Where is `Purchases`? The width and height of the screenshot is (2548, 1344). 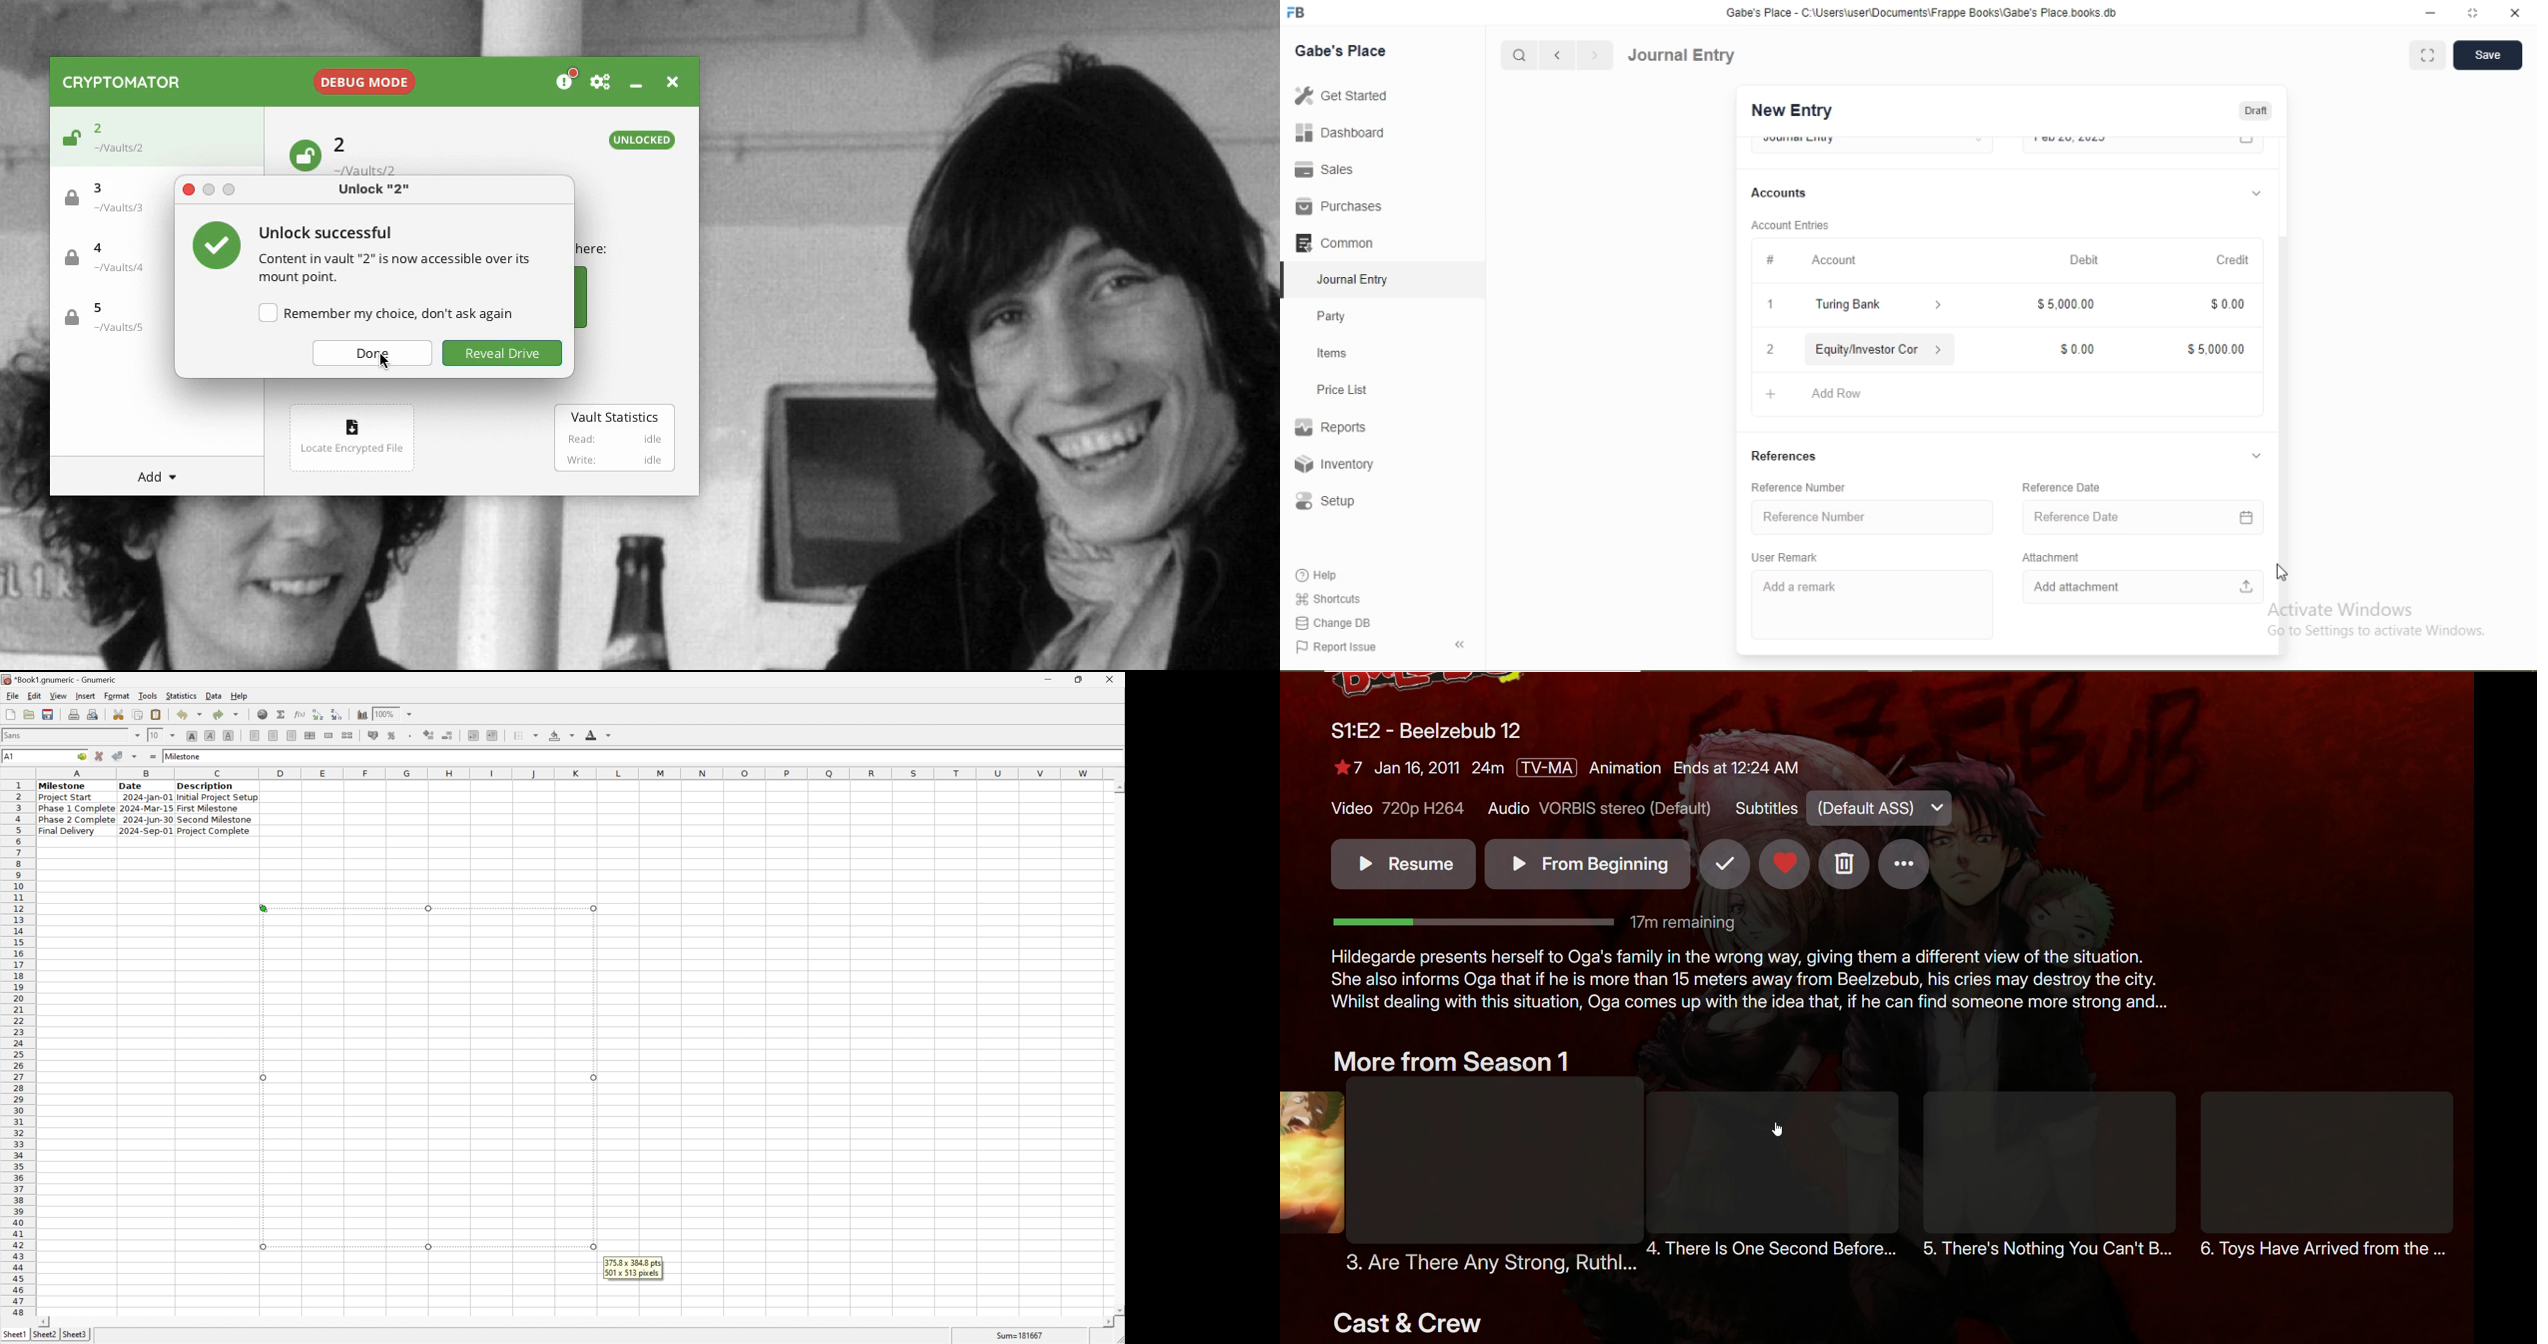
Purchases is located at coordinates (1338, 206).